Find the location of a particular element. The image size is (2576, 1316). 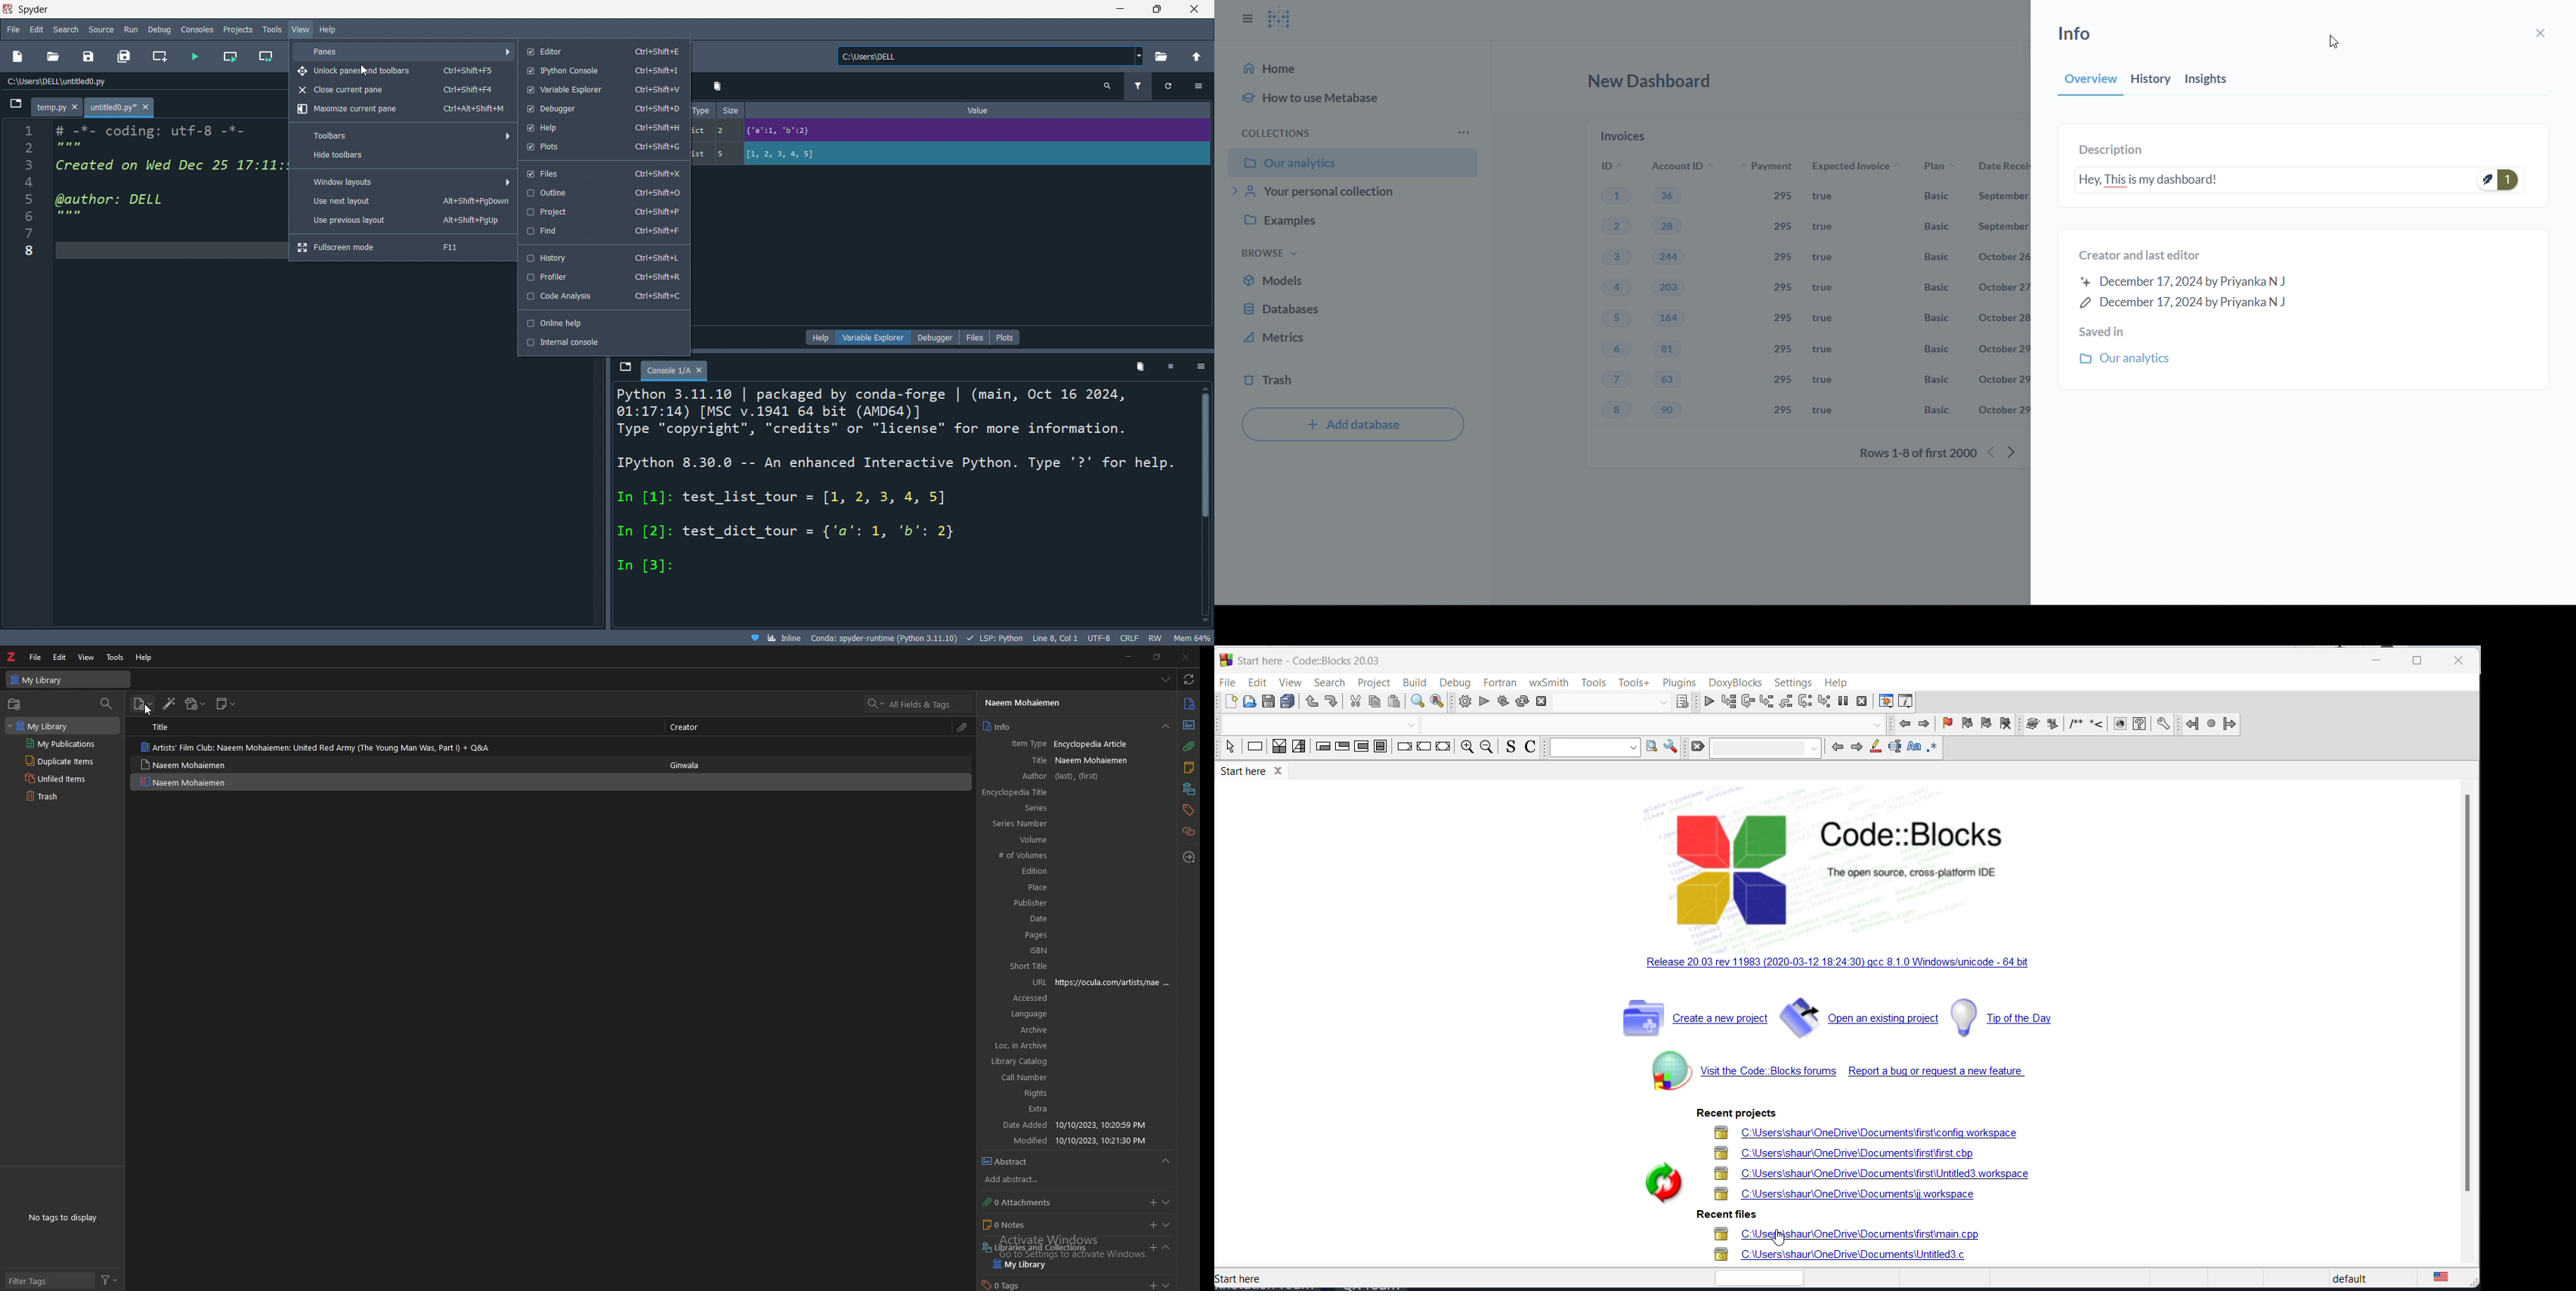

author name is located at coordinates (1074, 702).